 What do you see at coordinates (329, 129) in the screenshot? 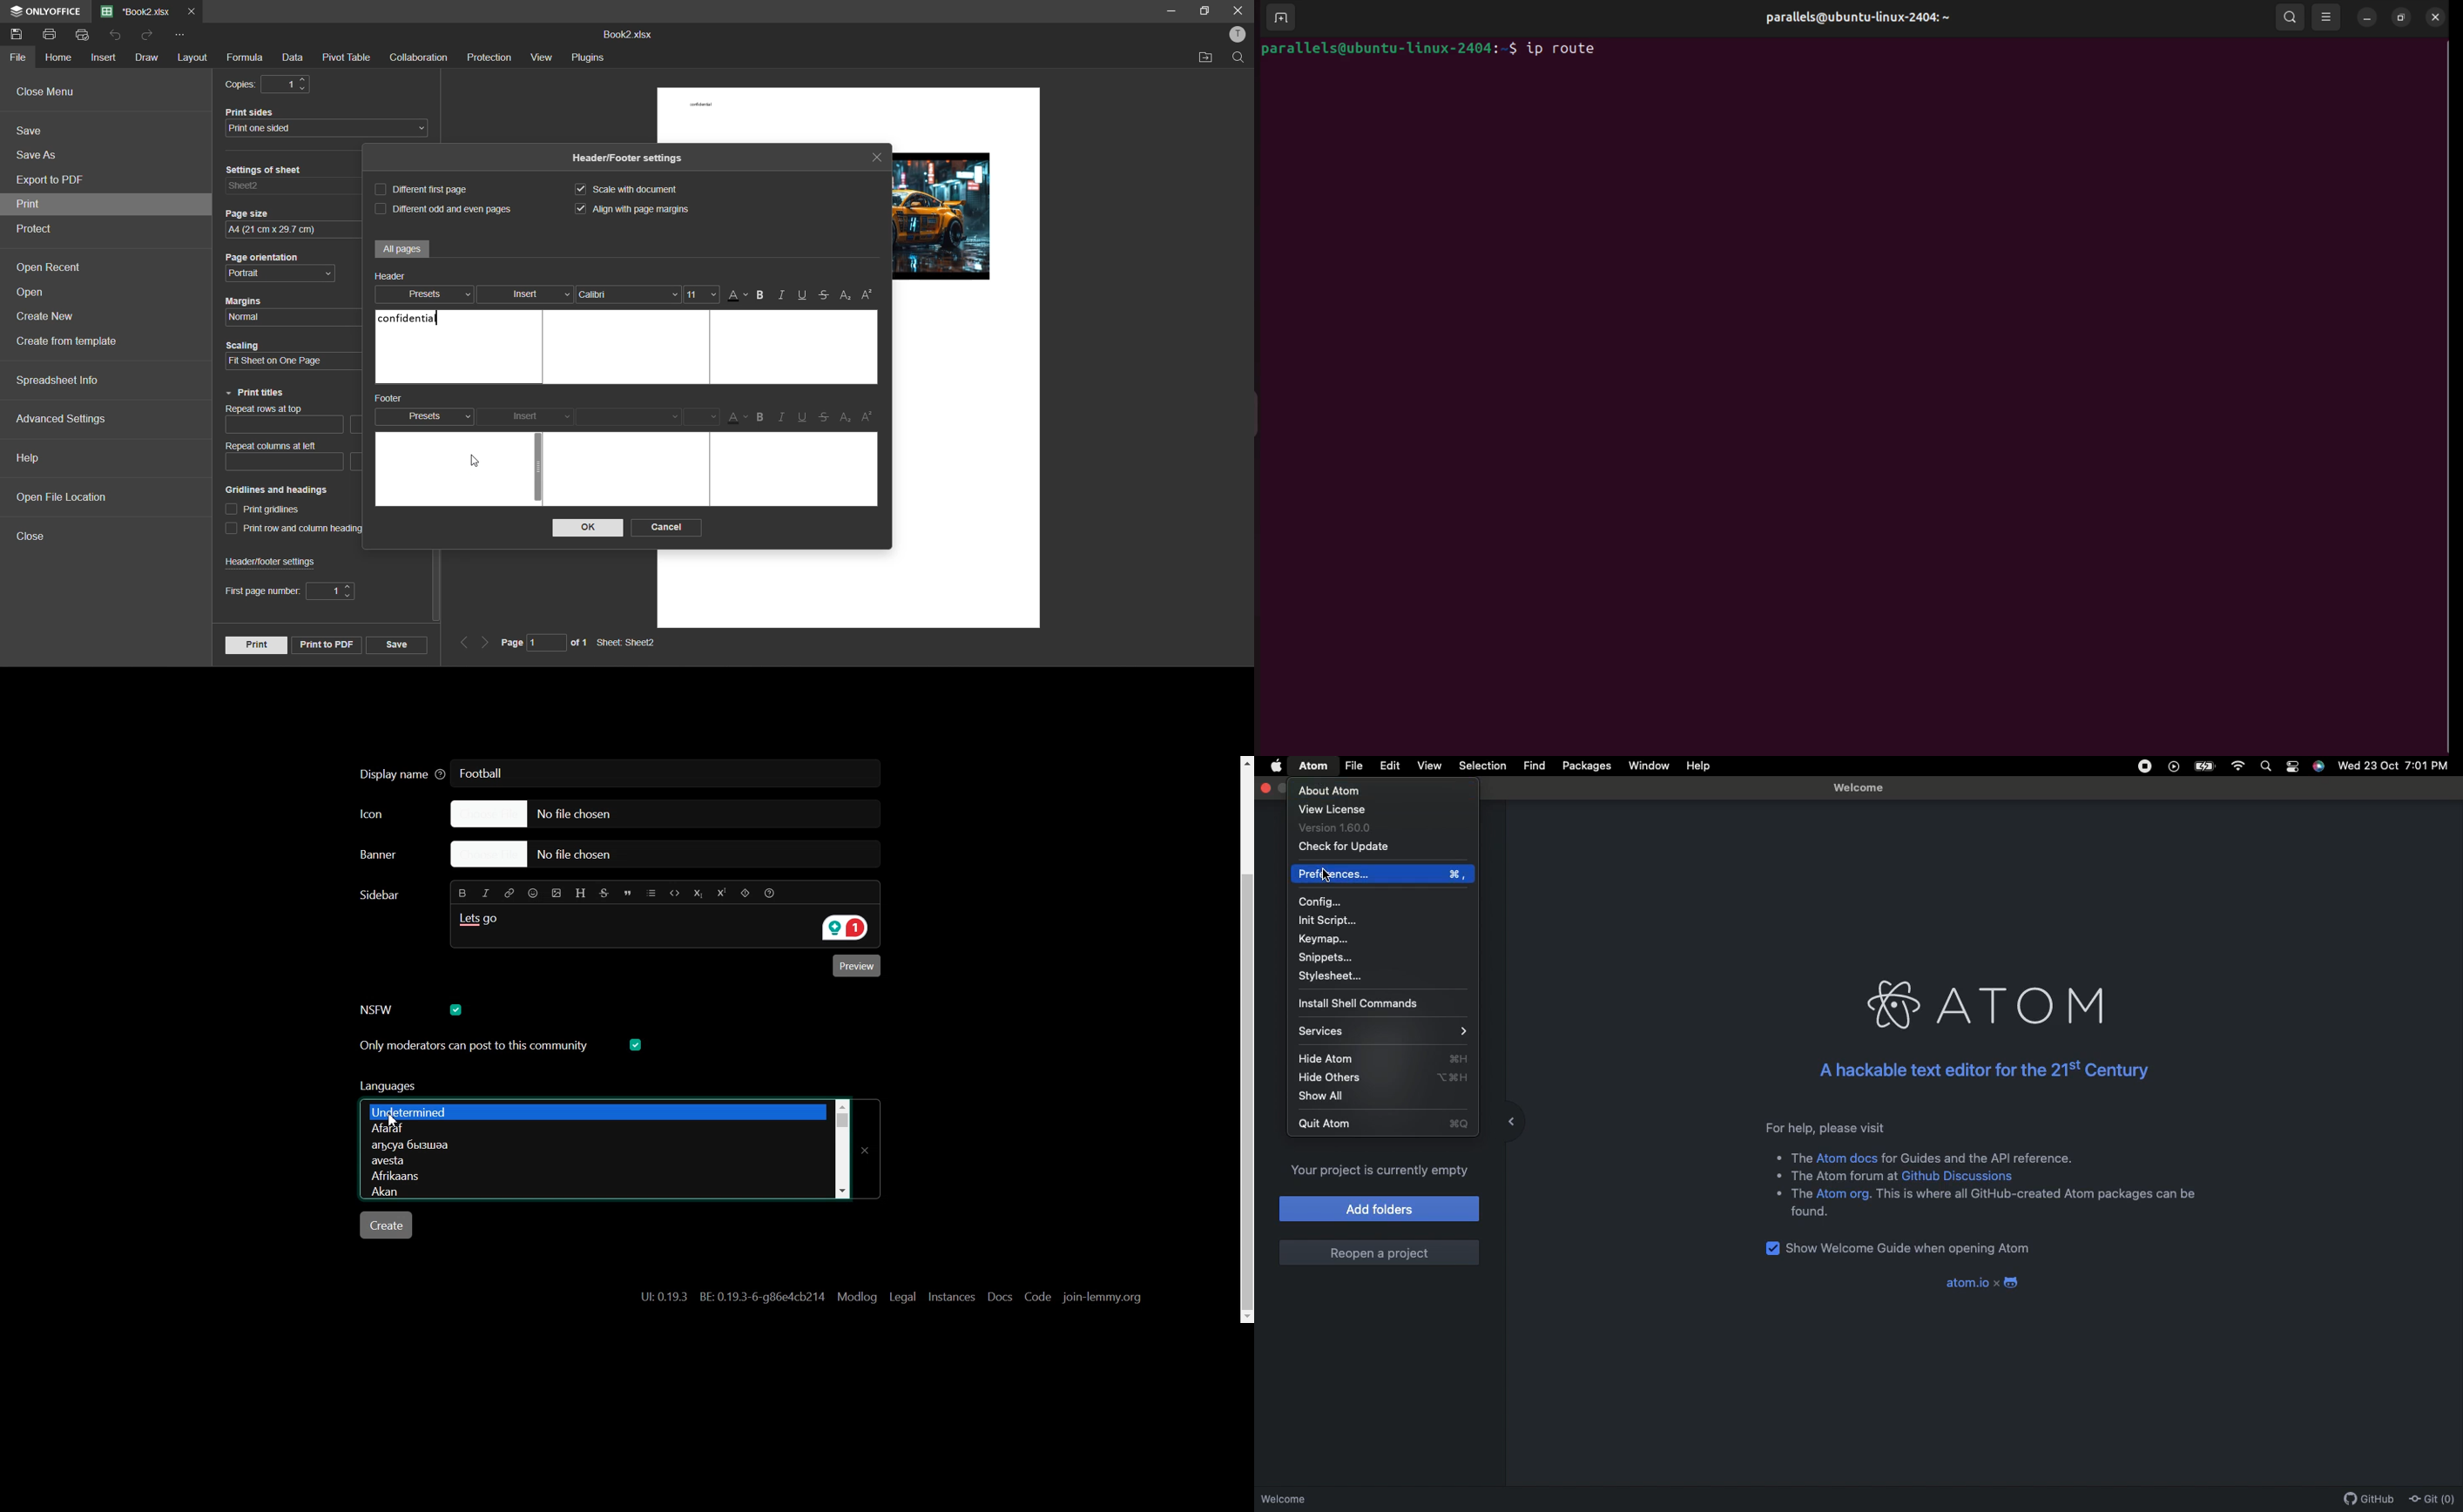
I see `print sides` at bounding box center [329, 129].